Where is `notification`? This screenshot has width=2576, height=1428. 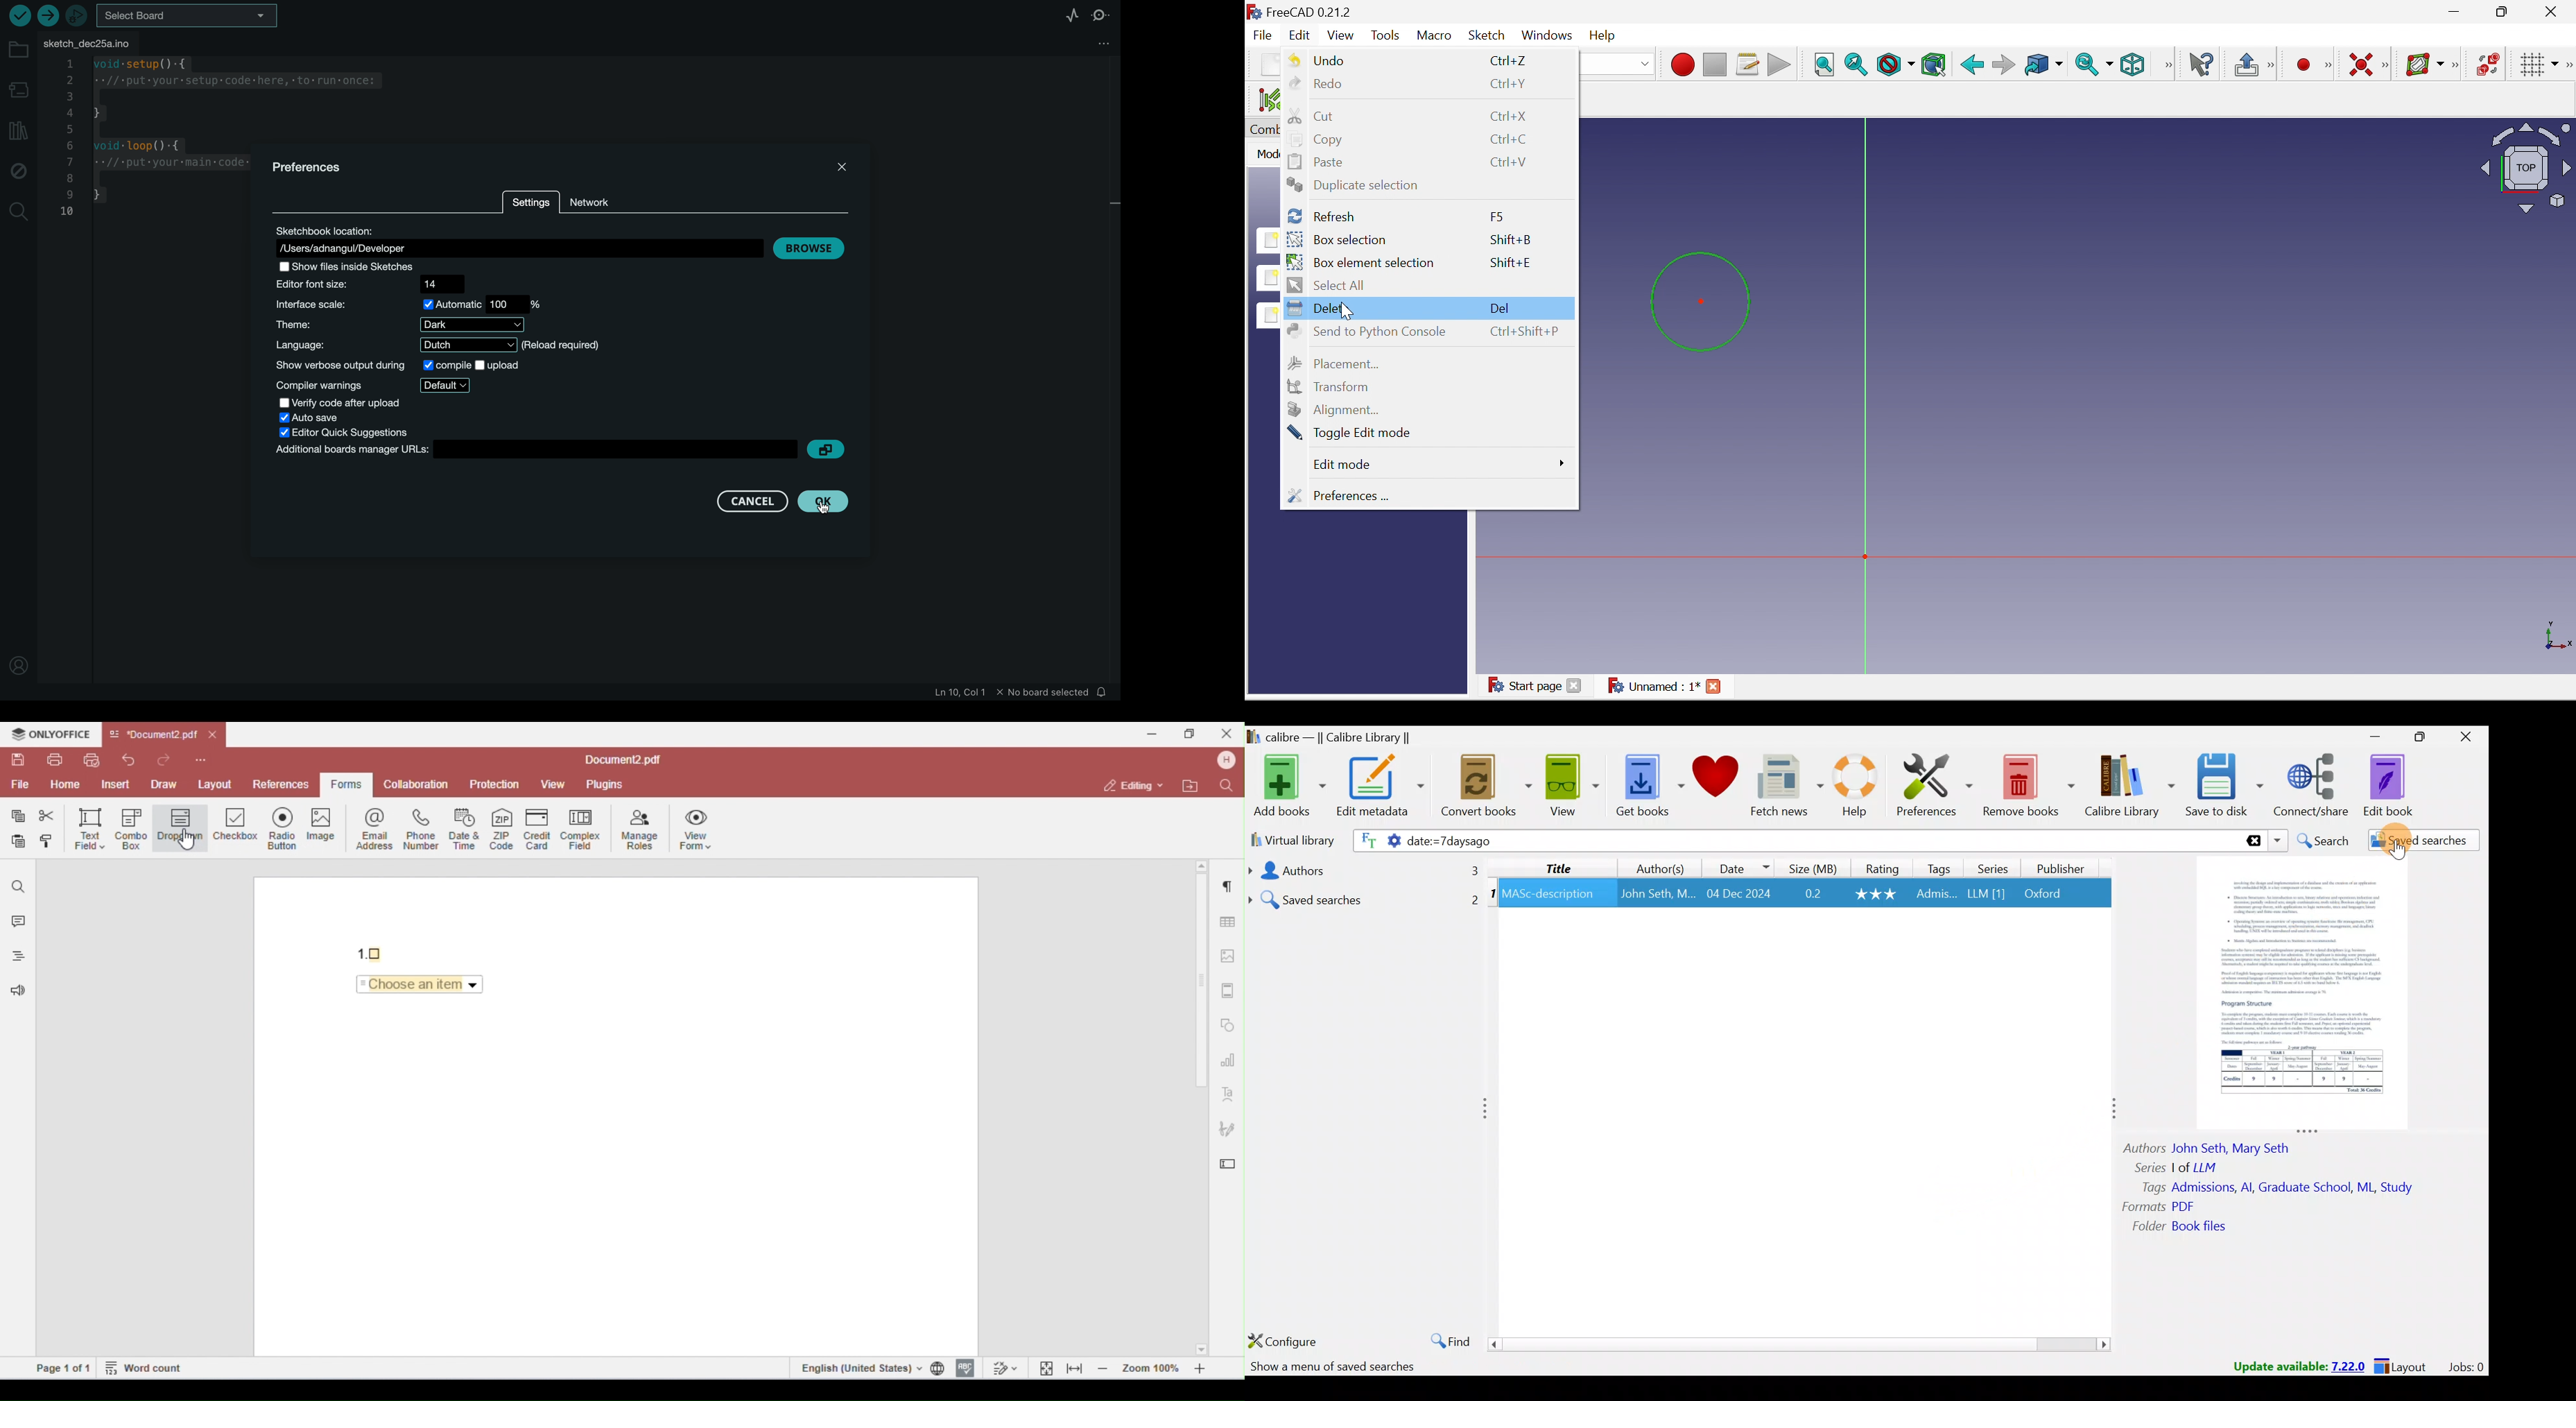 notification is located at coordinates (1104, 692).